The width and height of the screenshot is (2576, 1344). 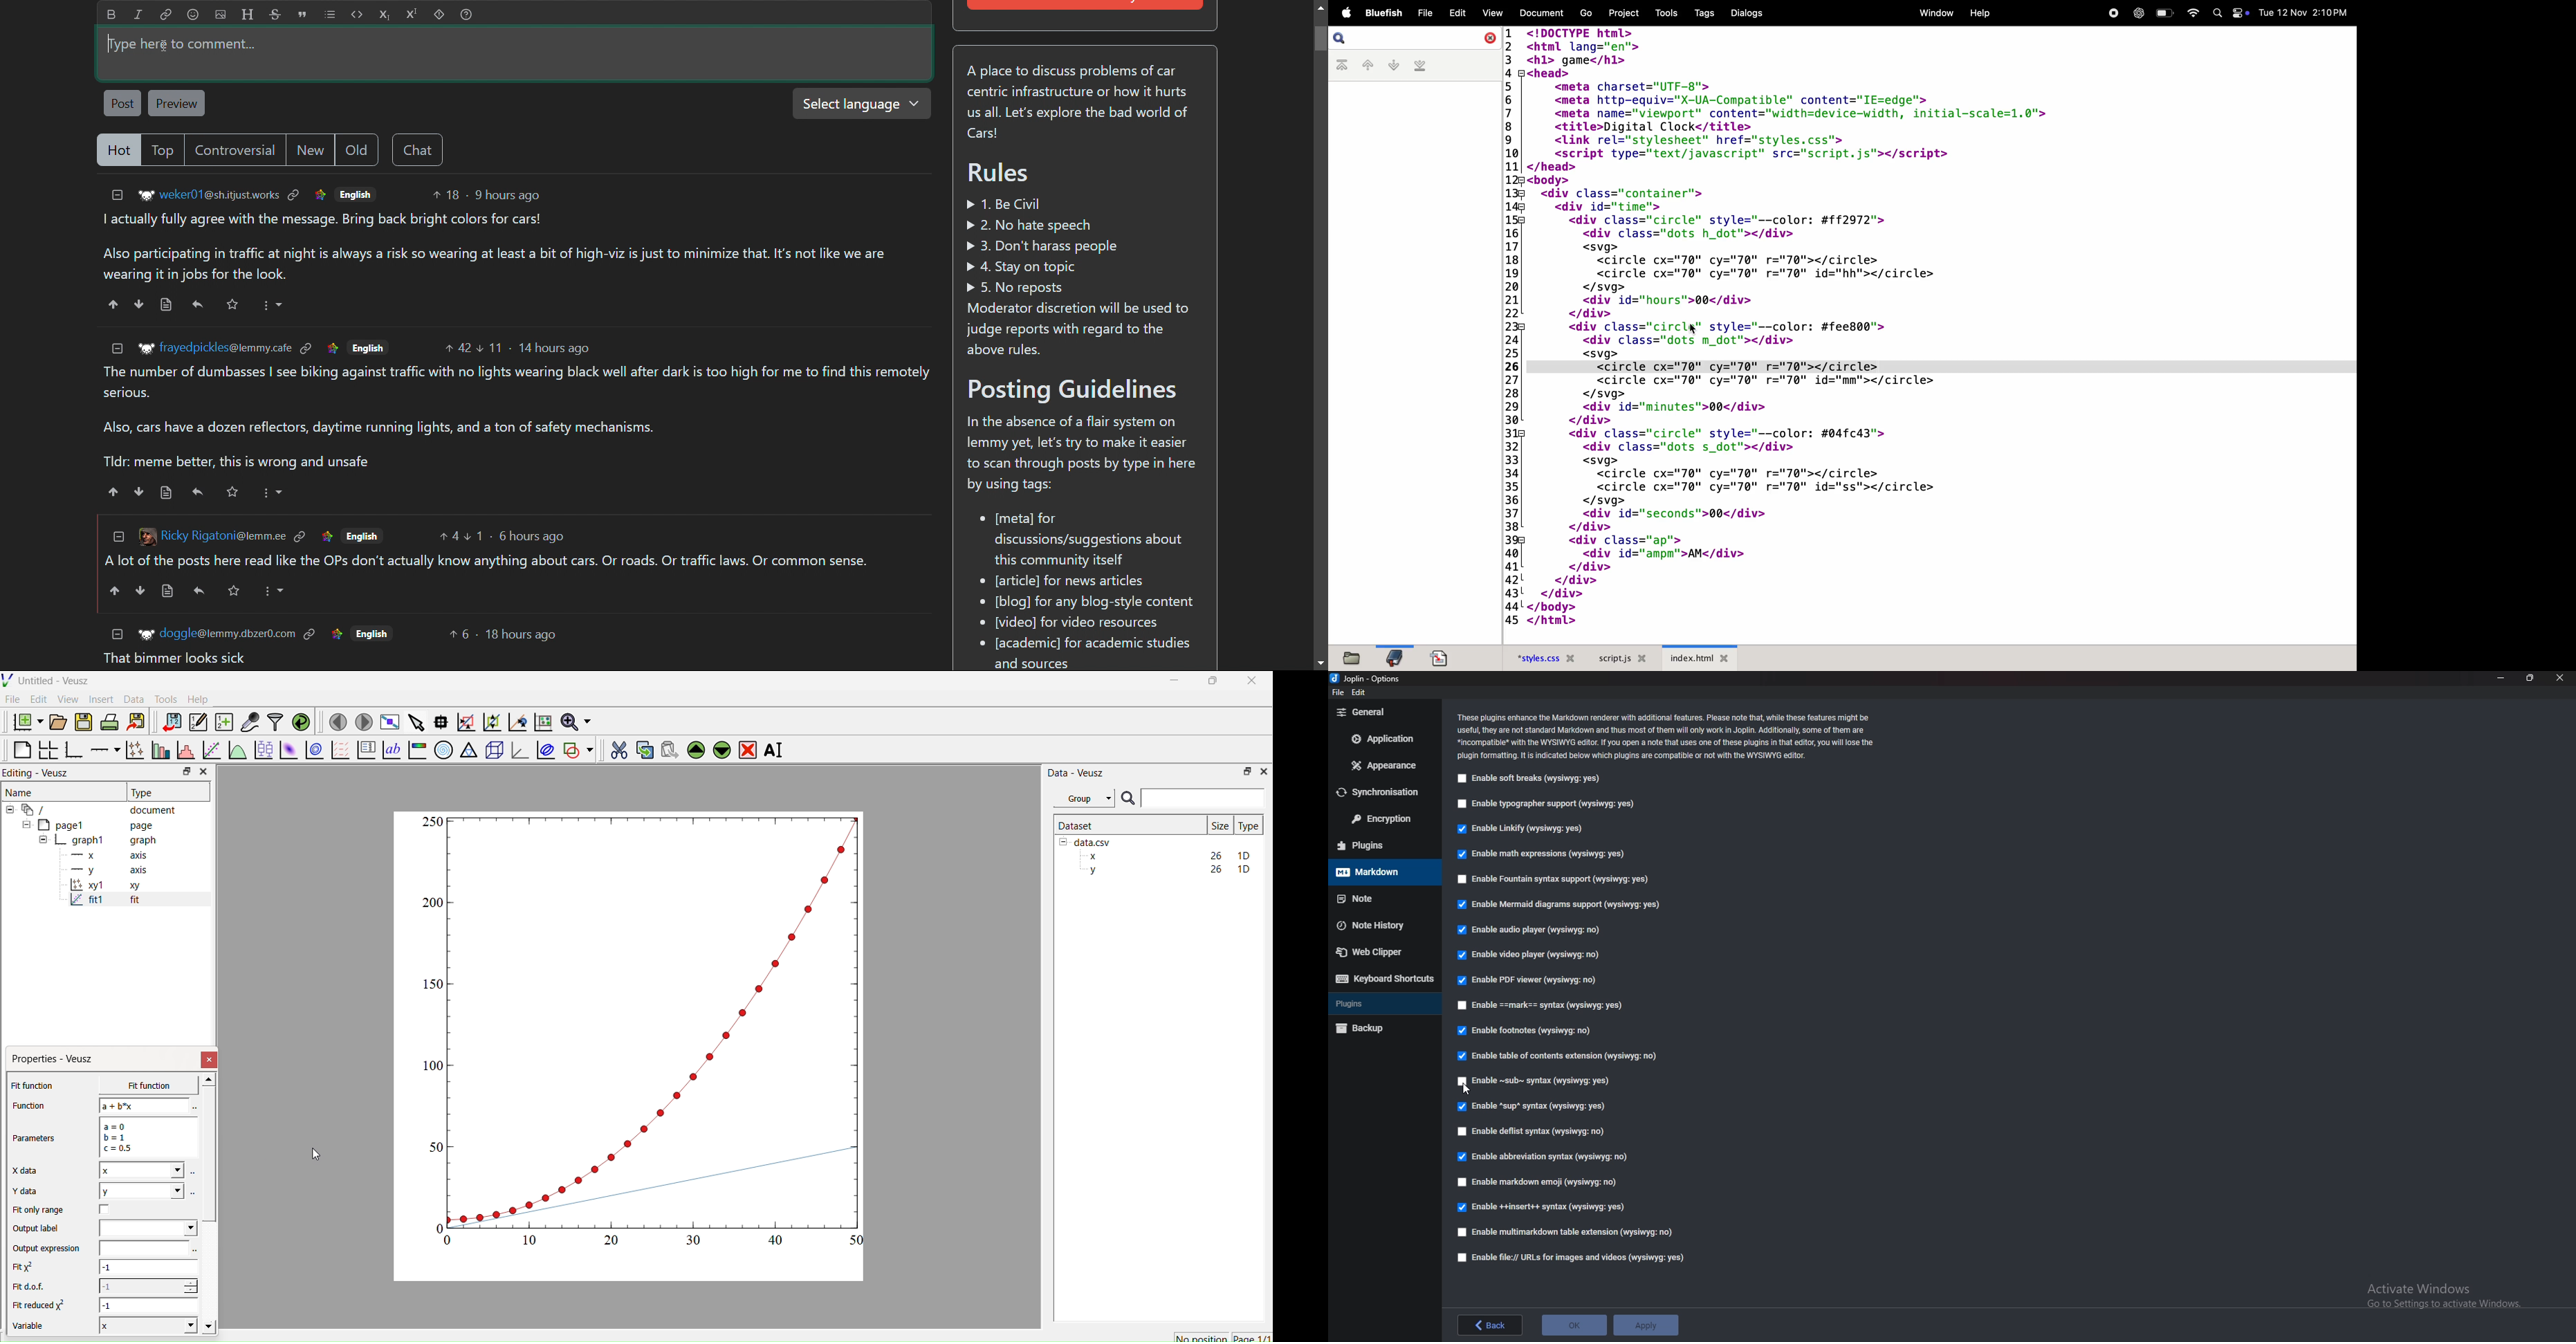 What do you see at coordinates (1128, 799) in the screenshot?
I see `Search` at bounding box center [1128, 799].